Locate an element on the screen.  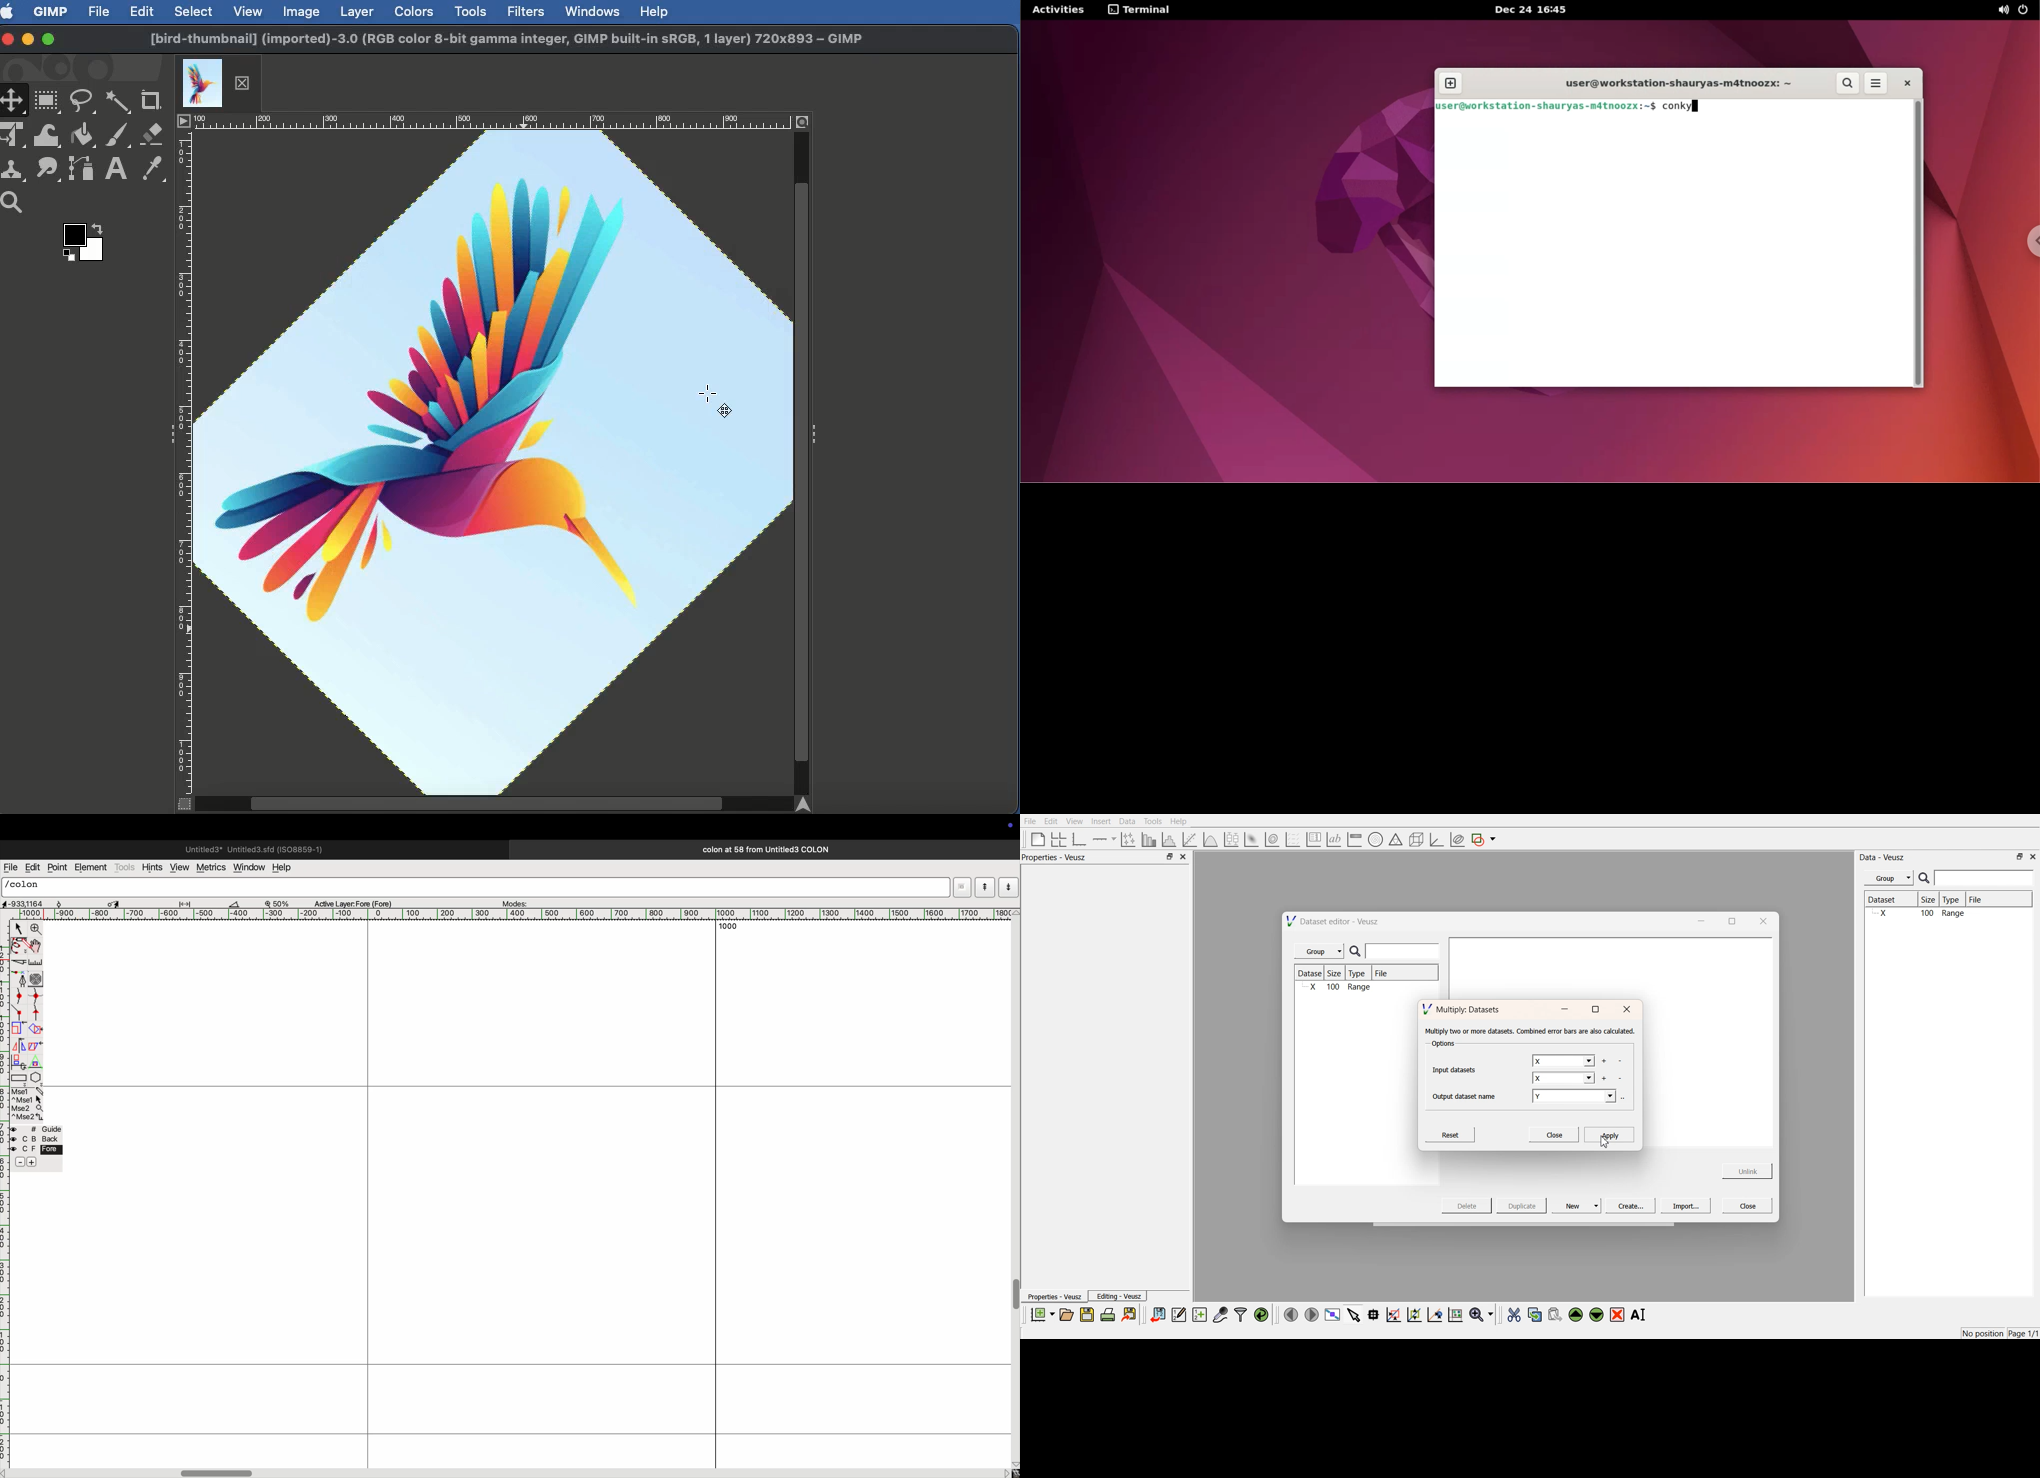
untitled page is located at coordinates (253, 848).